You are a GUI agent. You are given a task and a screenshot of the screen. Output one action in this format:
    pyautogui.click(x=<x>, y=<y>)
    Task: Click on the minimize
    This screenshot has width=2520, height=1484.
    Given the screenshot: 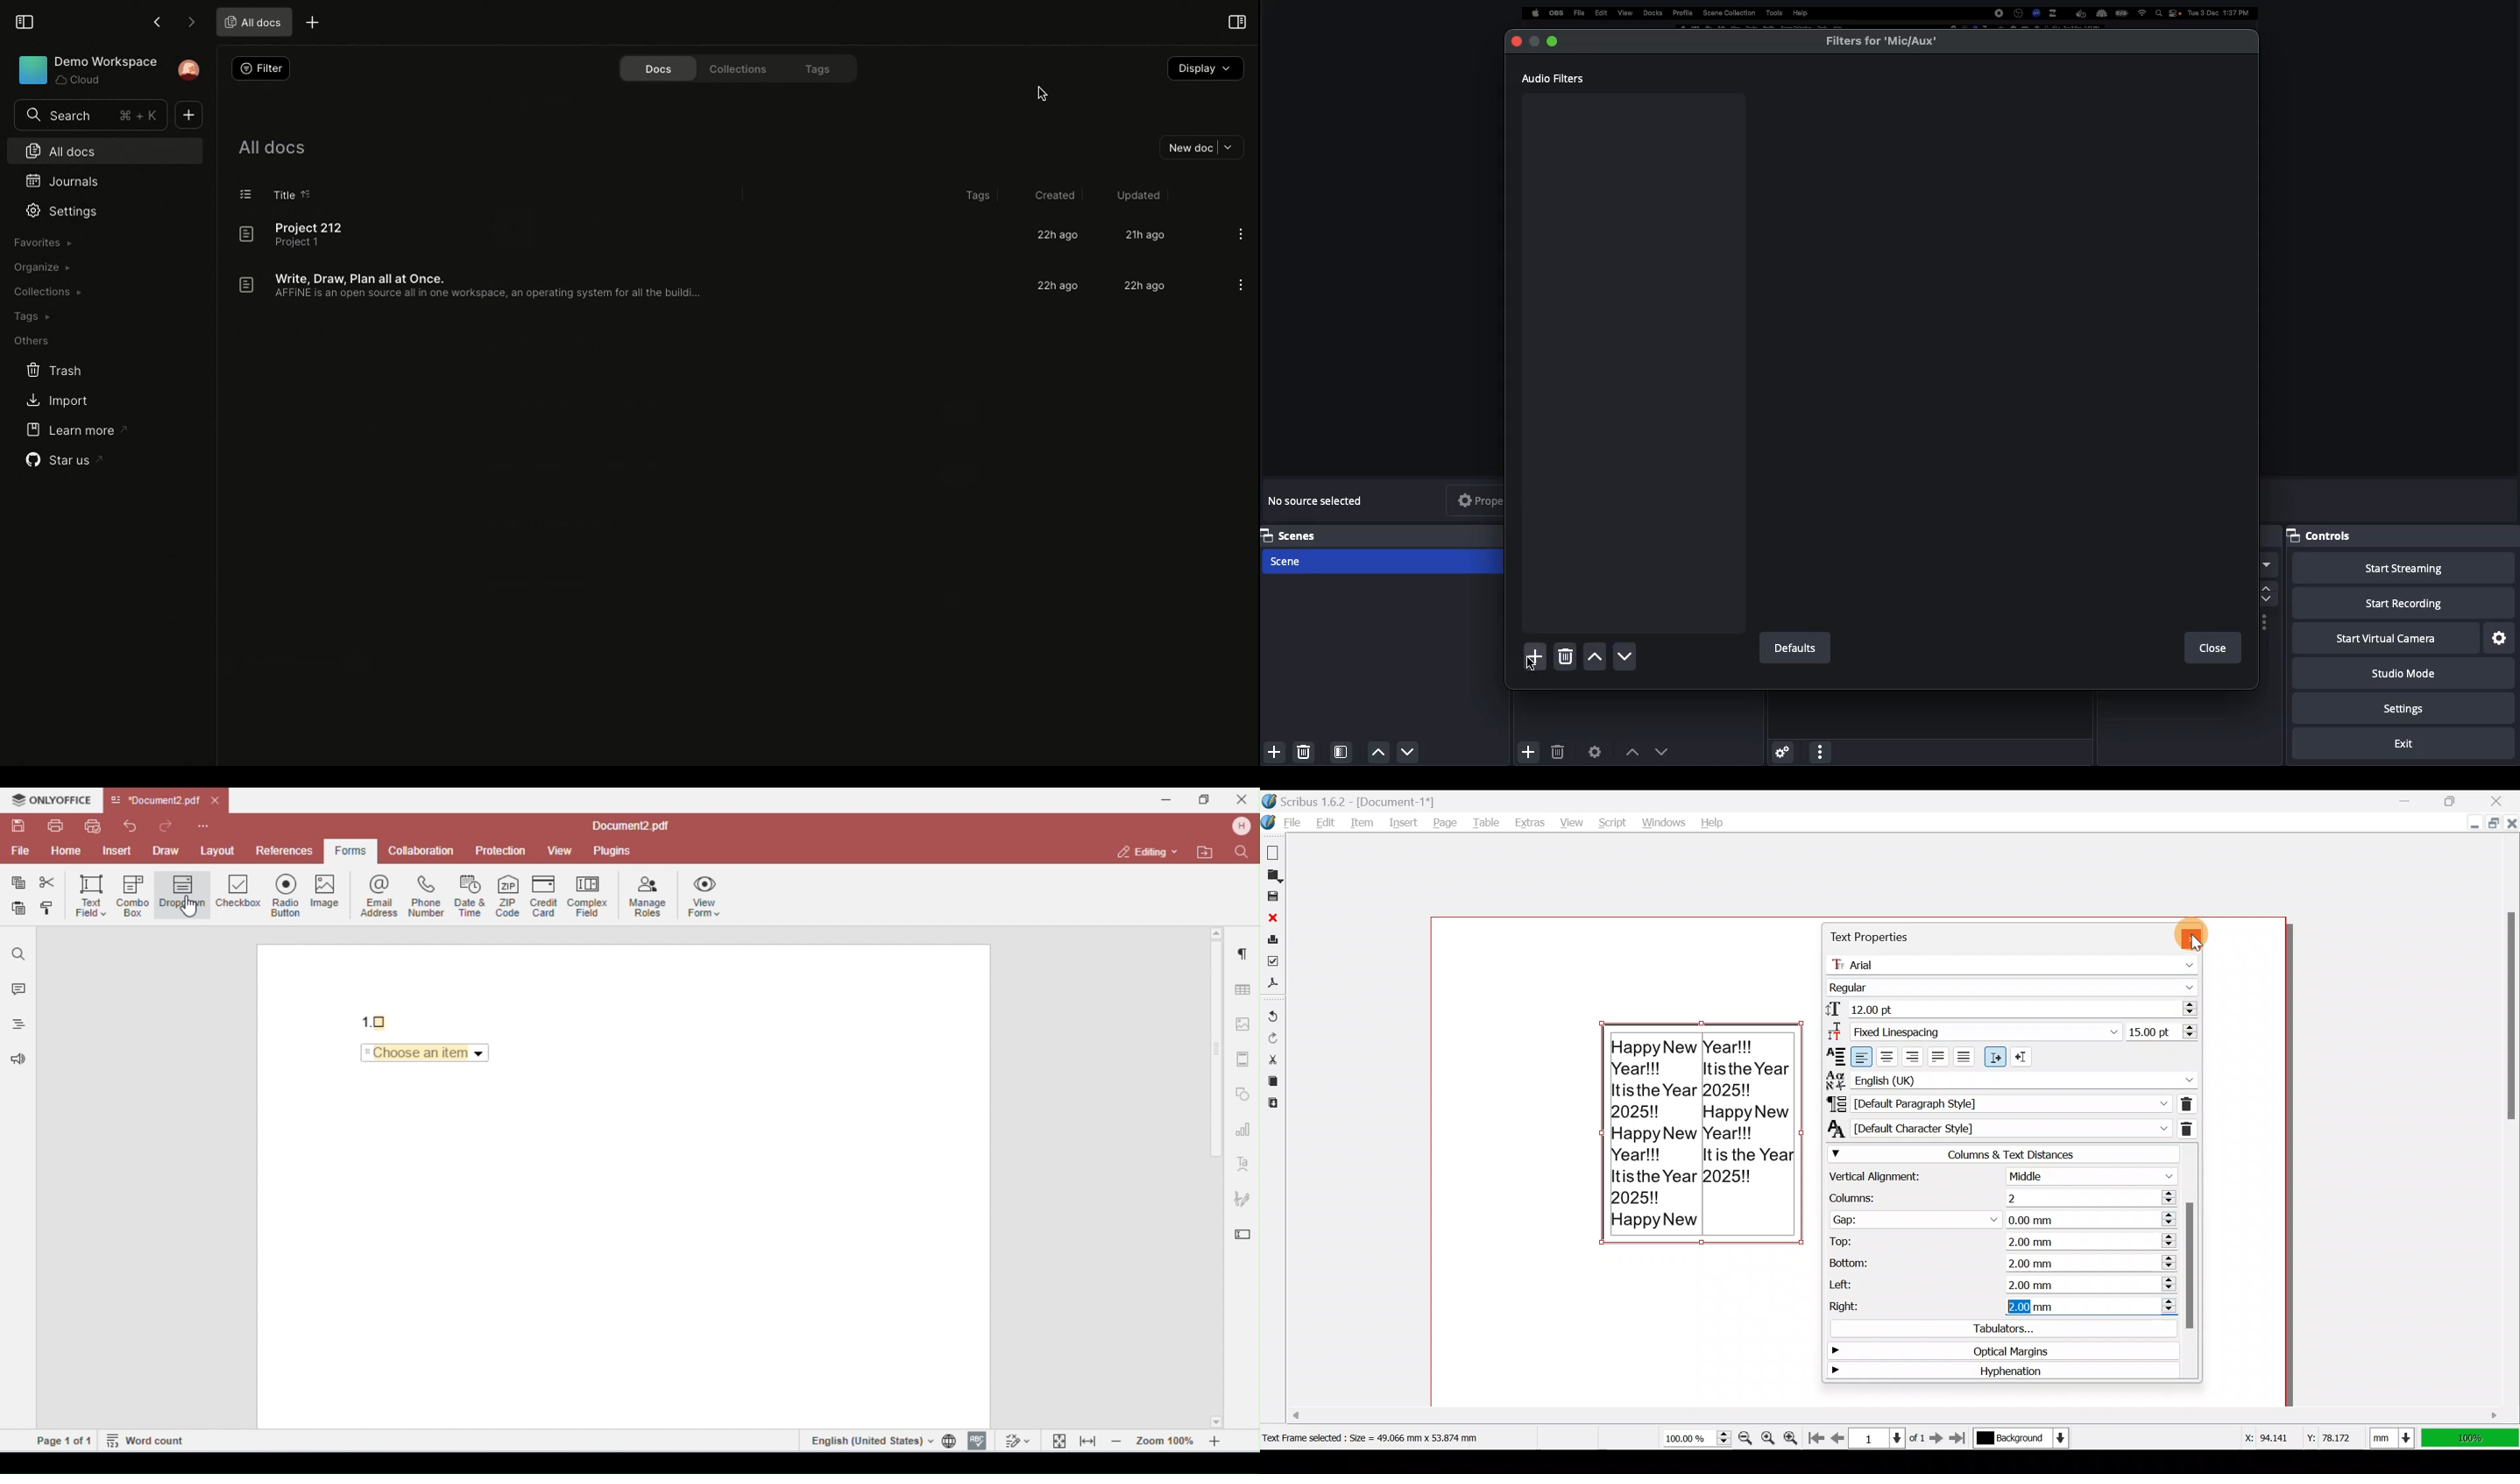 What is the action you would take?
    pyautogui.click(x=1534, y=42)
    